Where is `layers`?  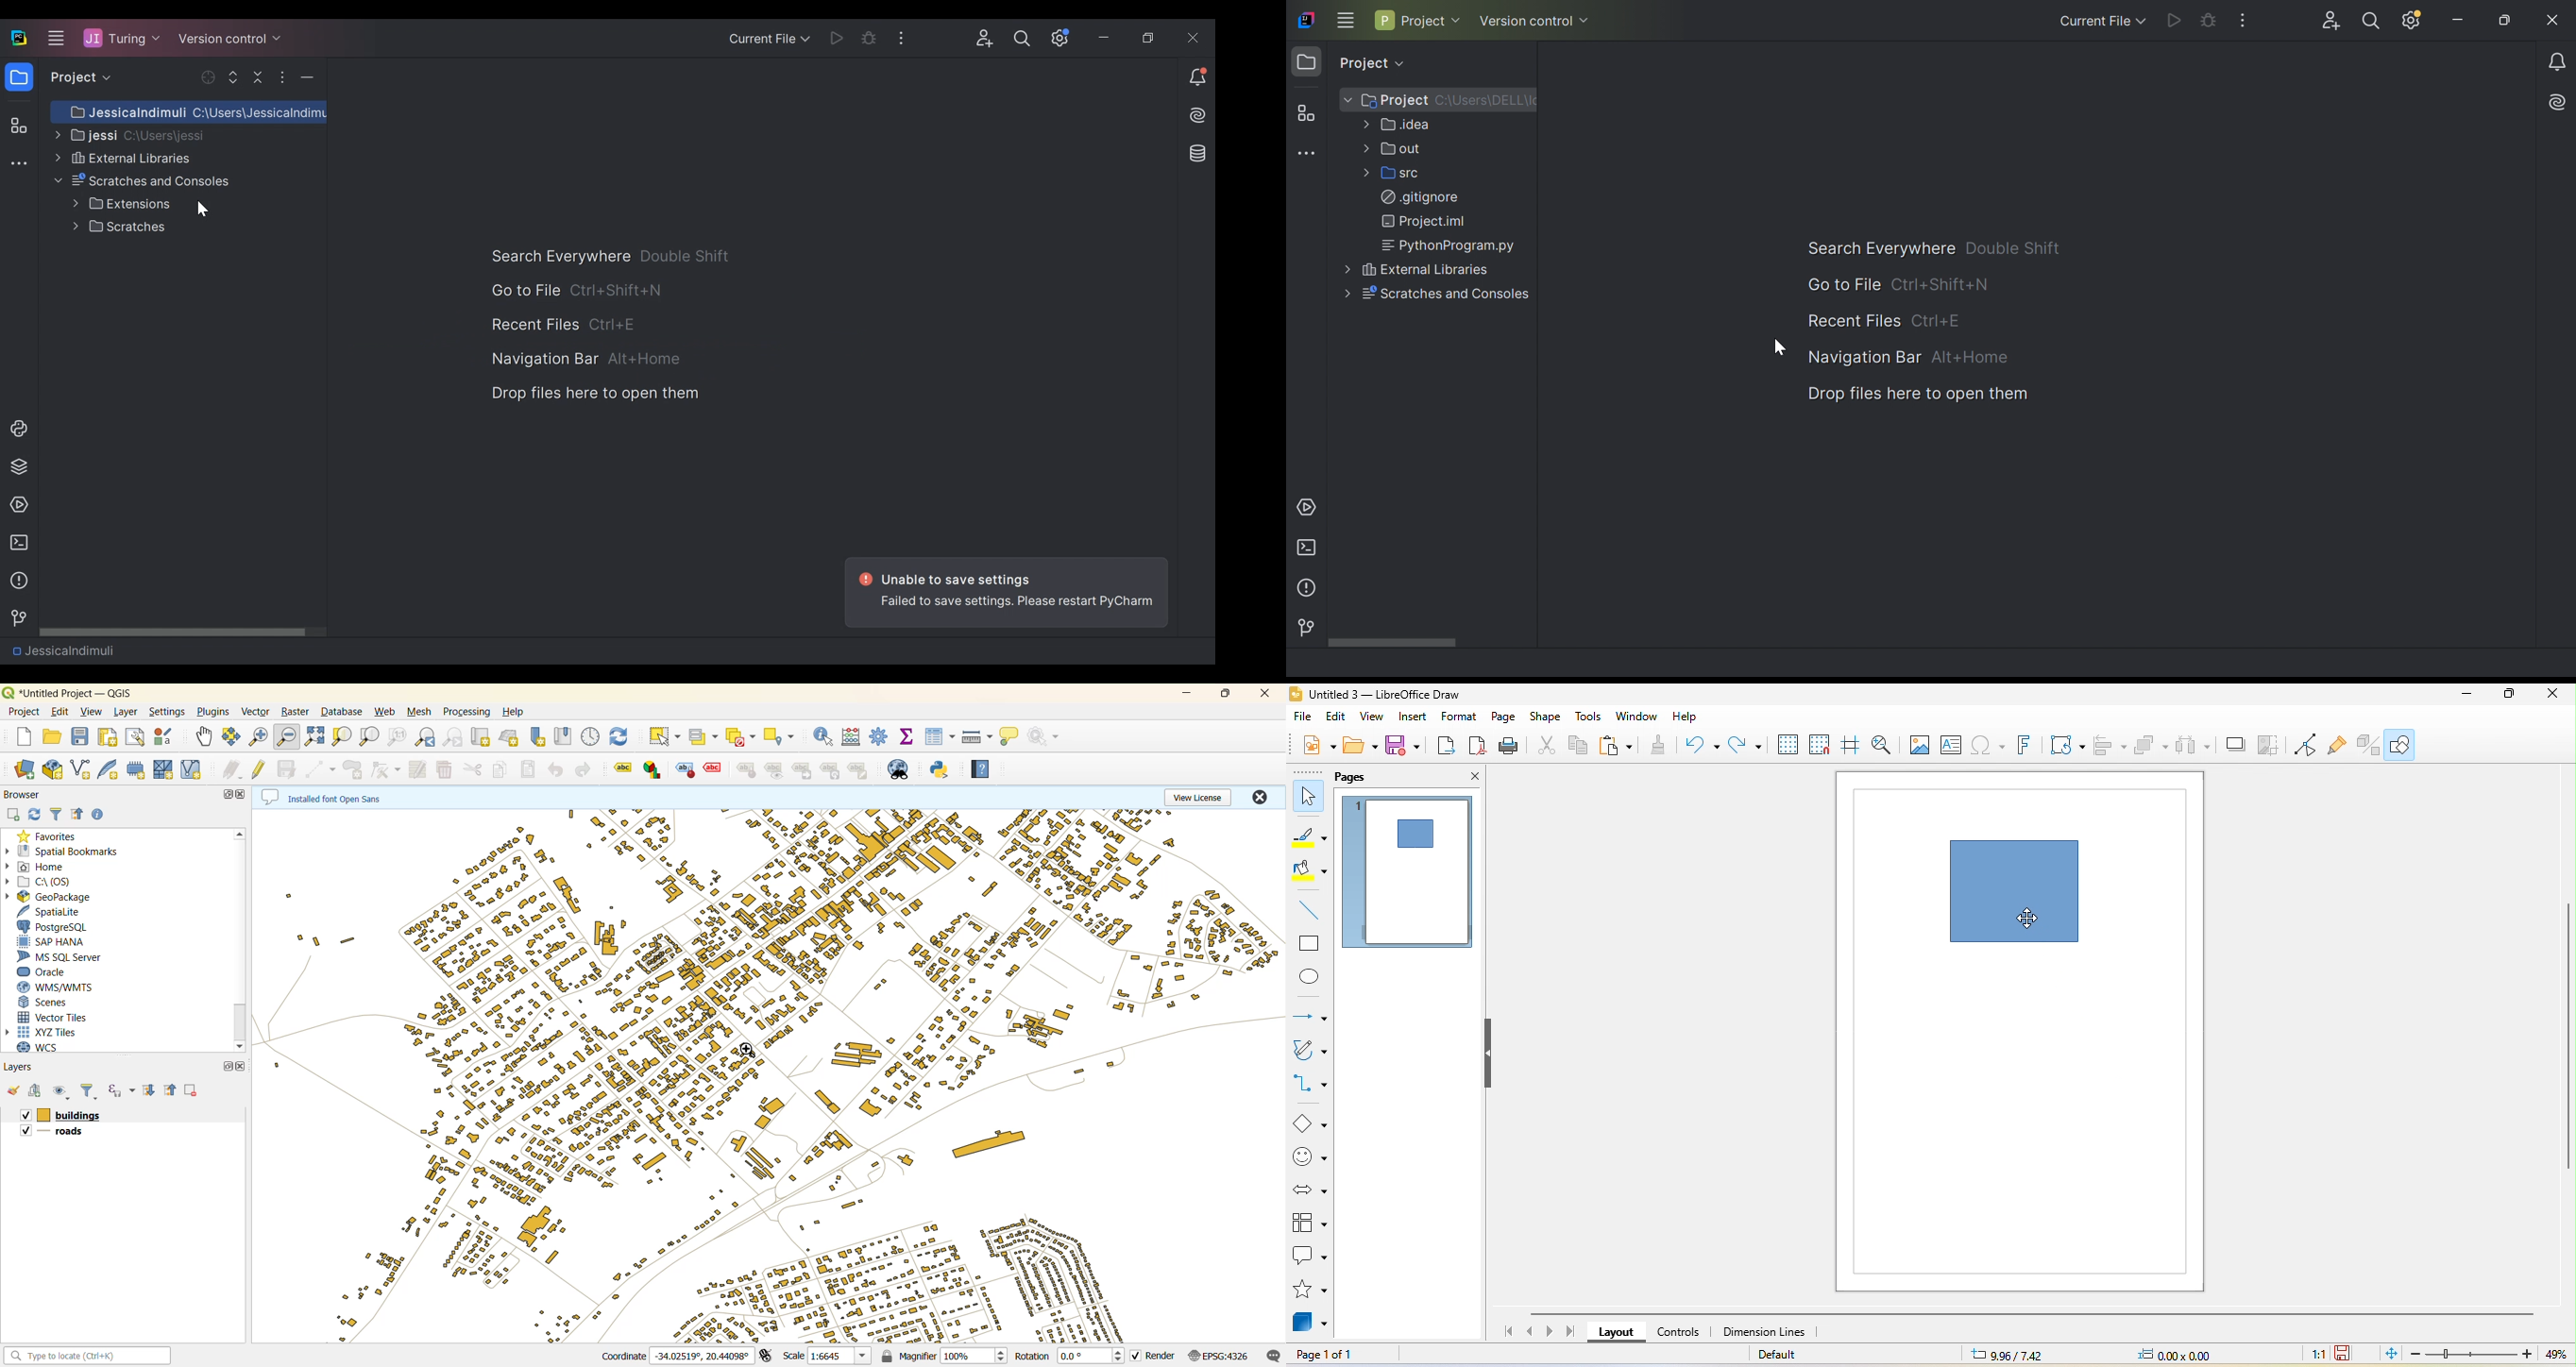
layers is located at coordinates (25, 1069).